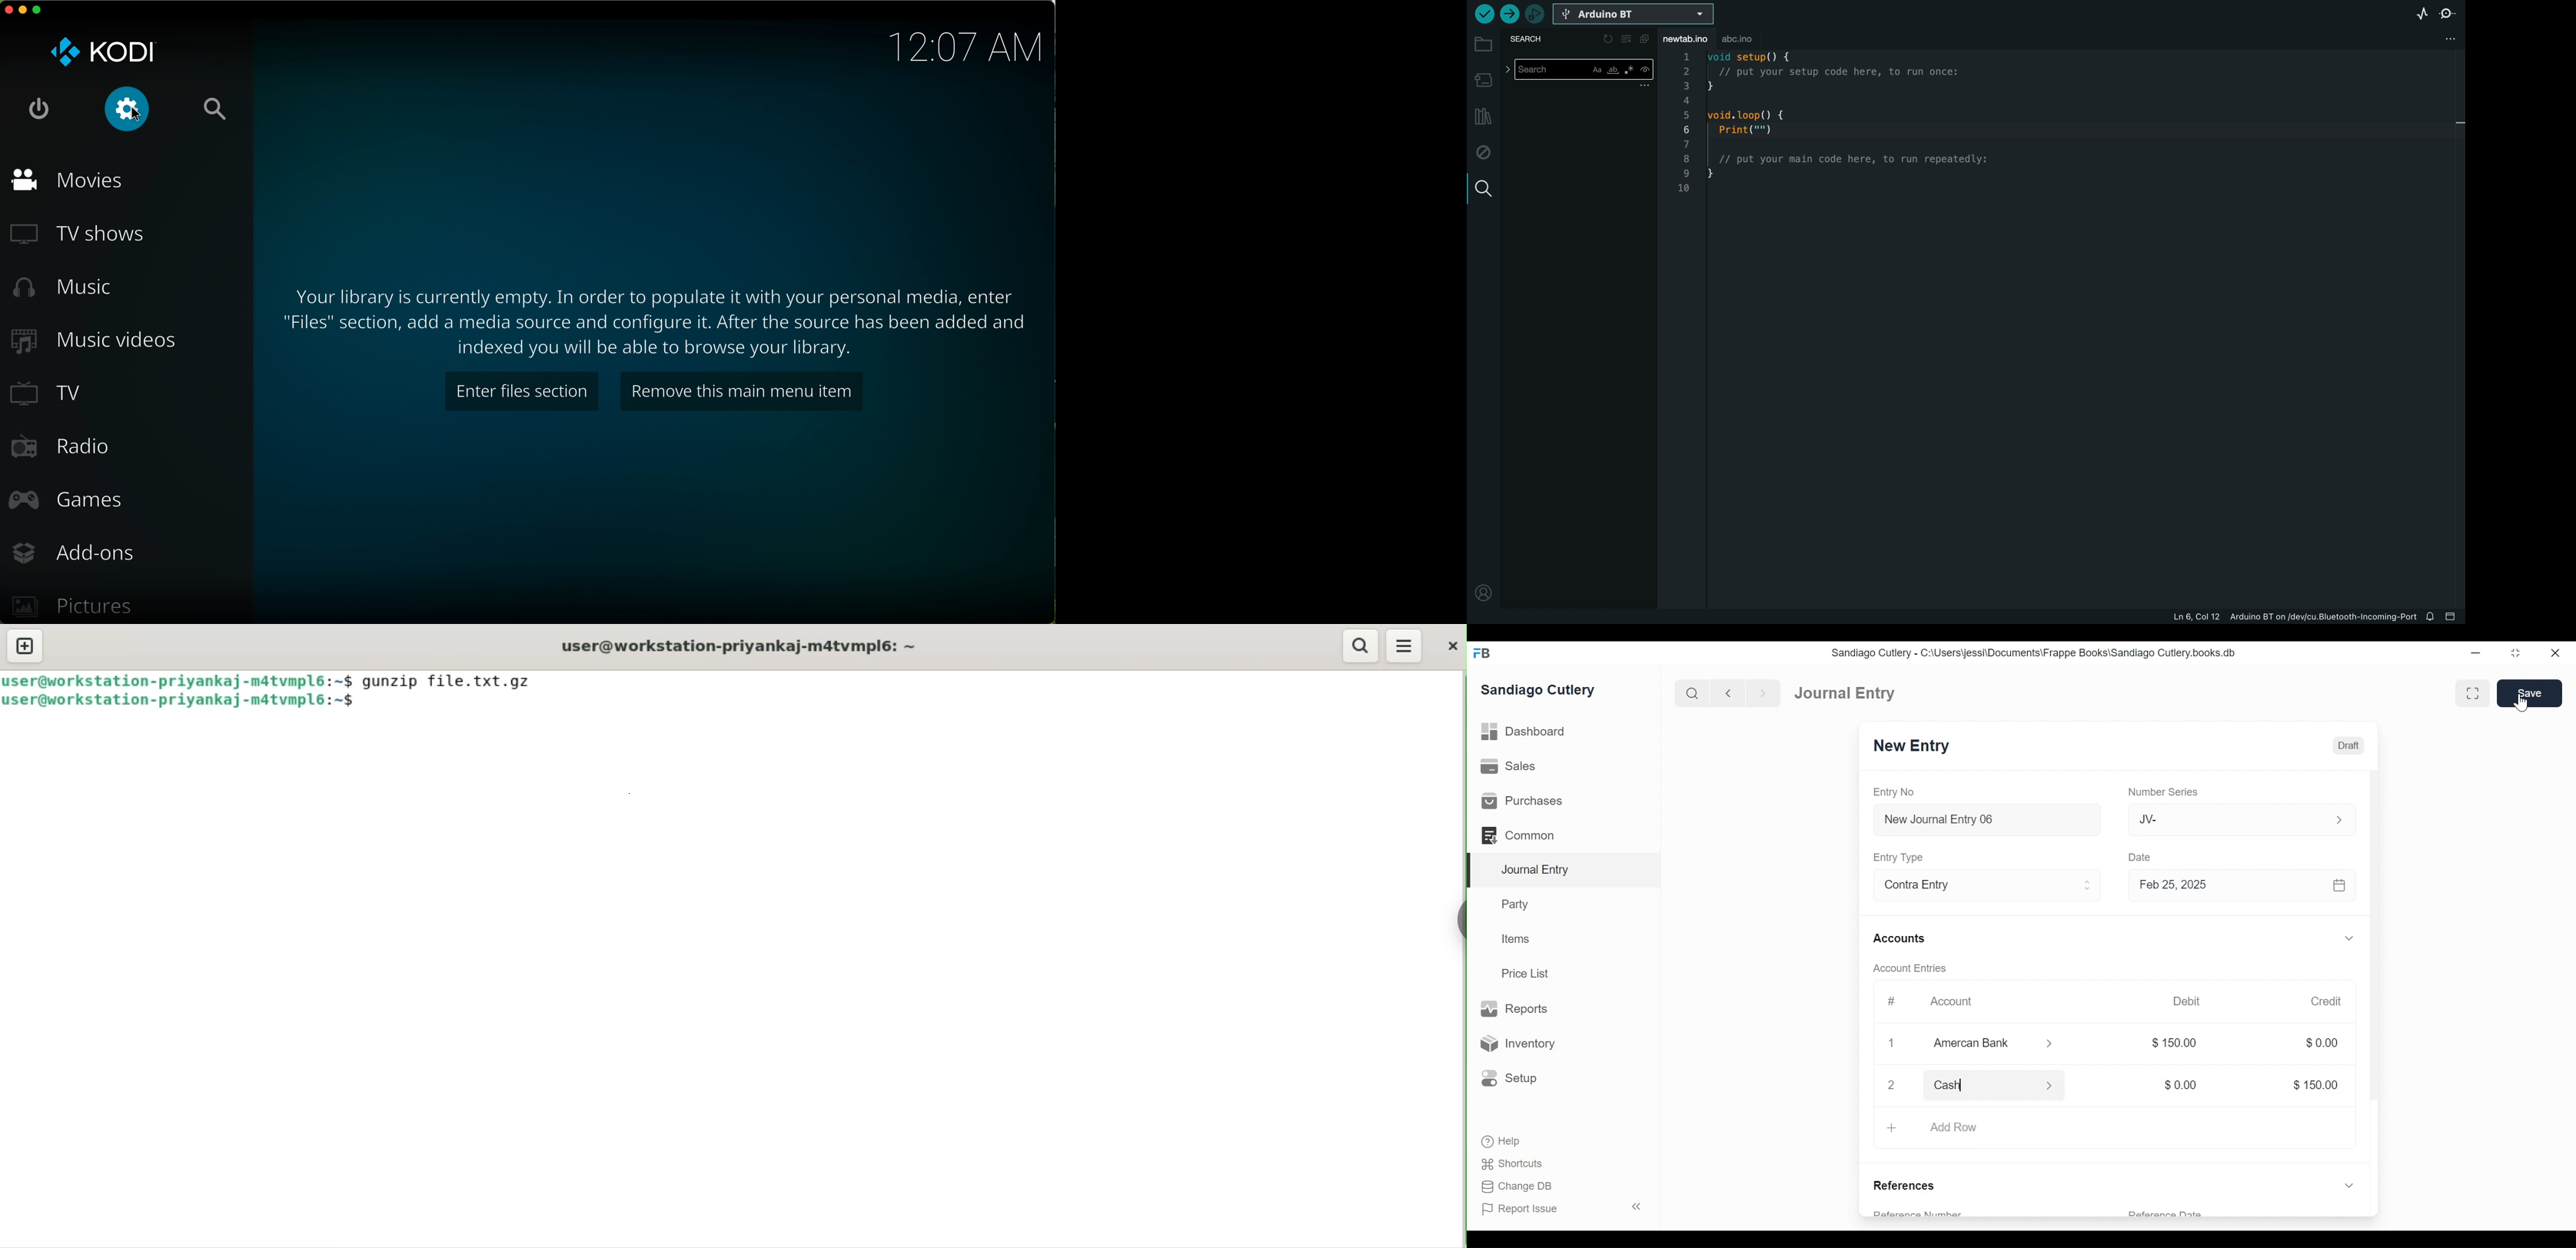  What do you see at coordinates (2141, 856) in the screenshot?
I see `Date` at bounding box center [2141, 856].